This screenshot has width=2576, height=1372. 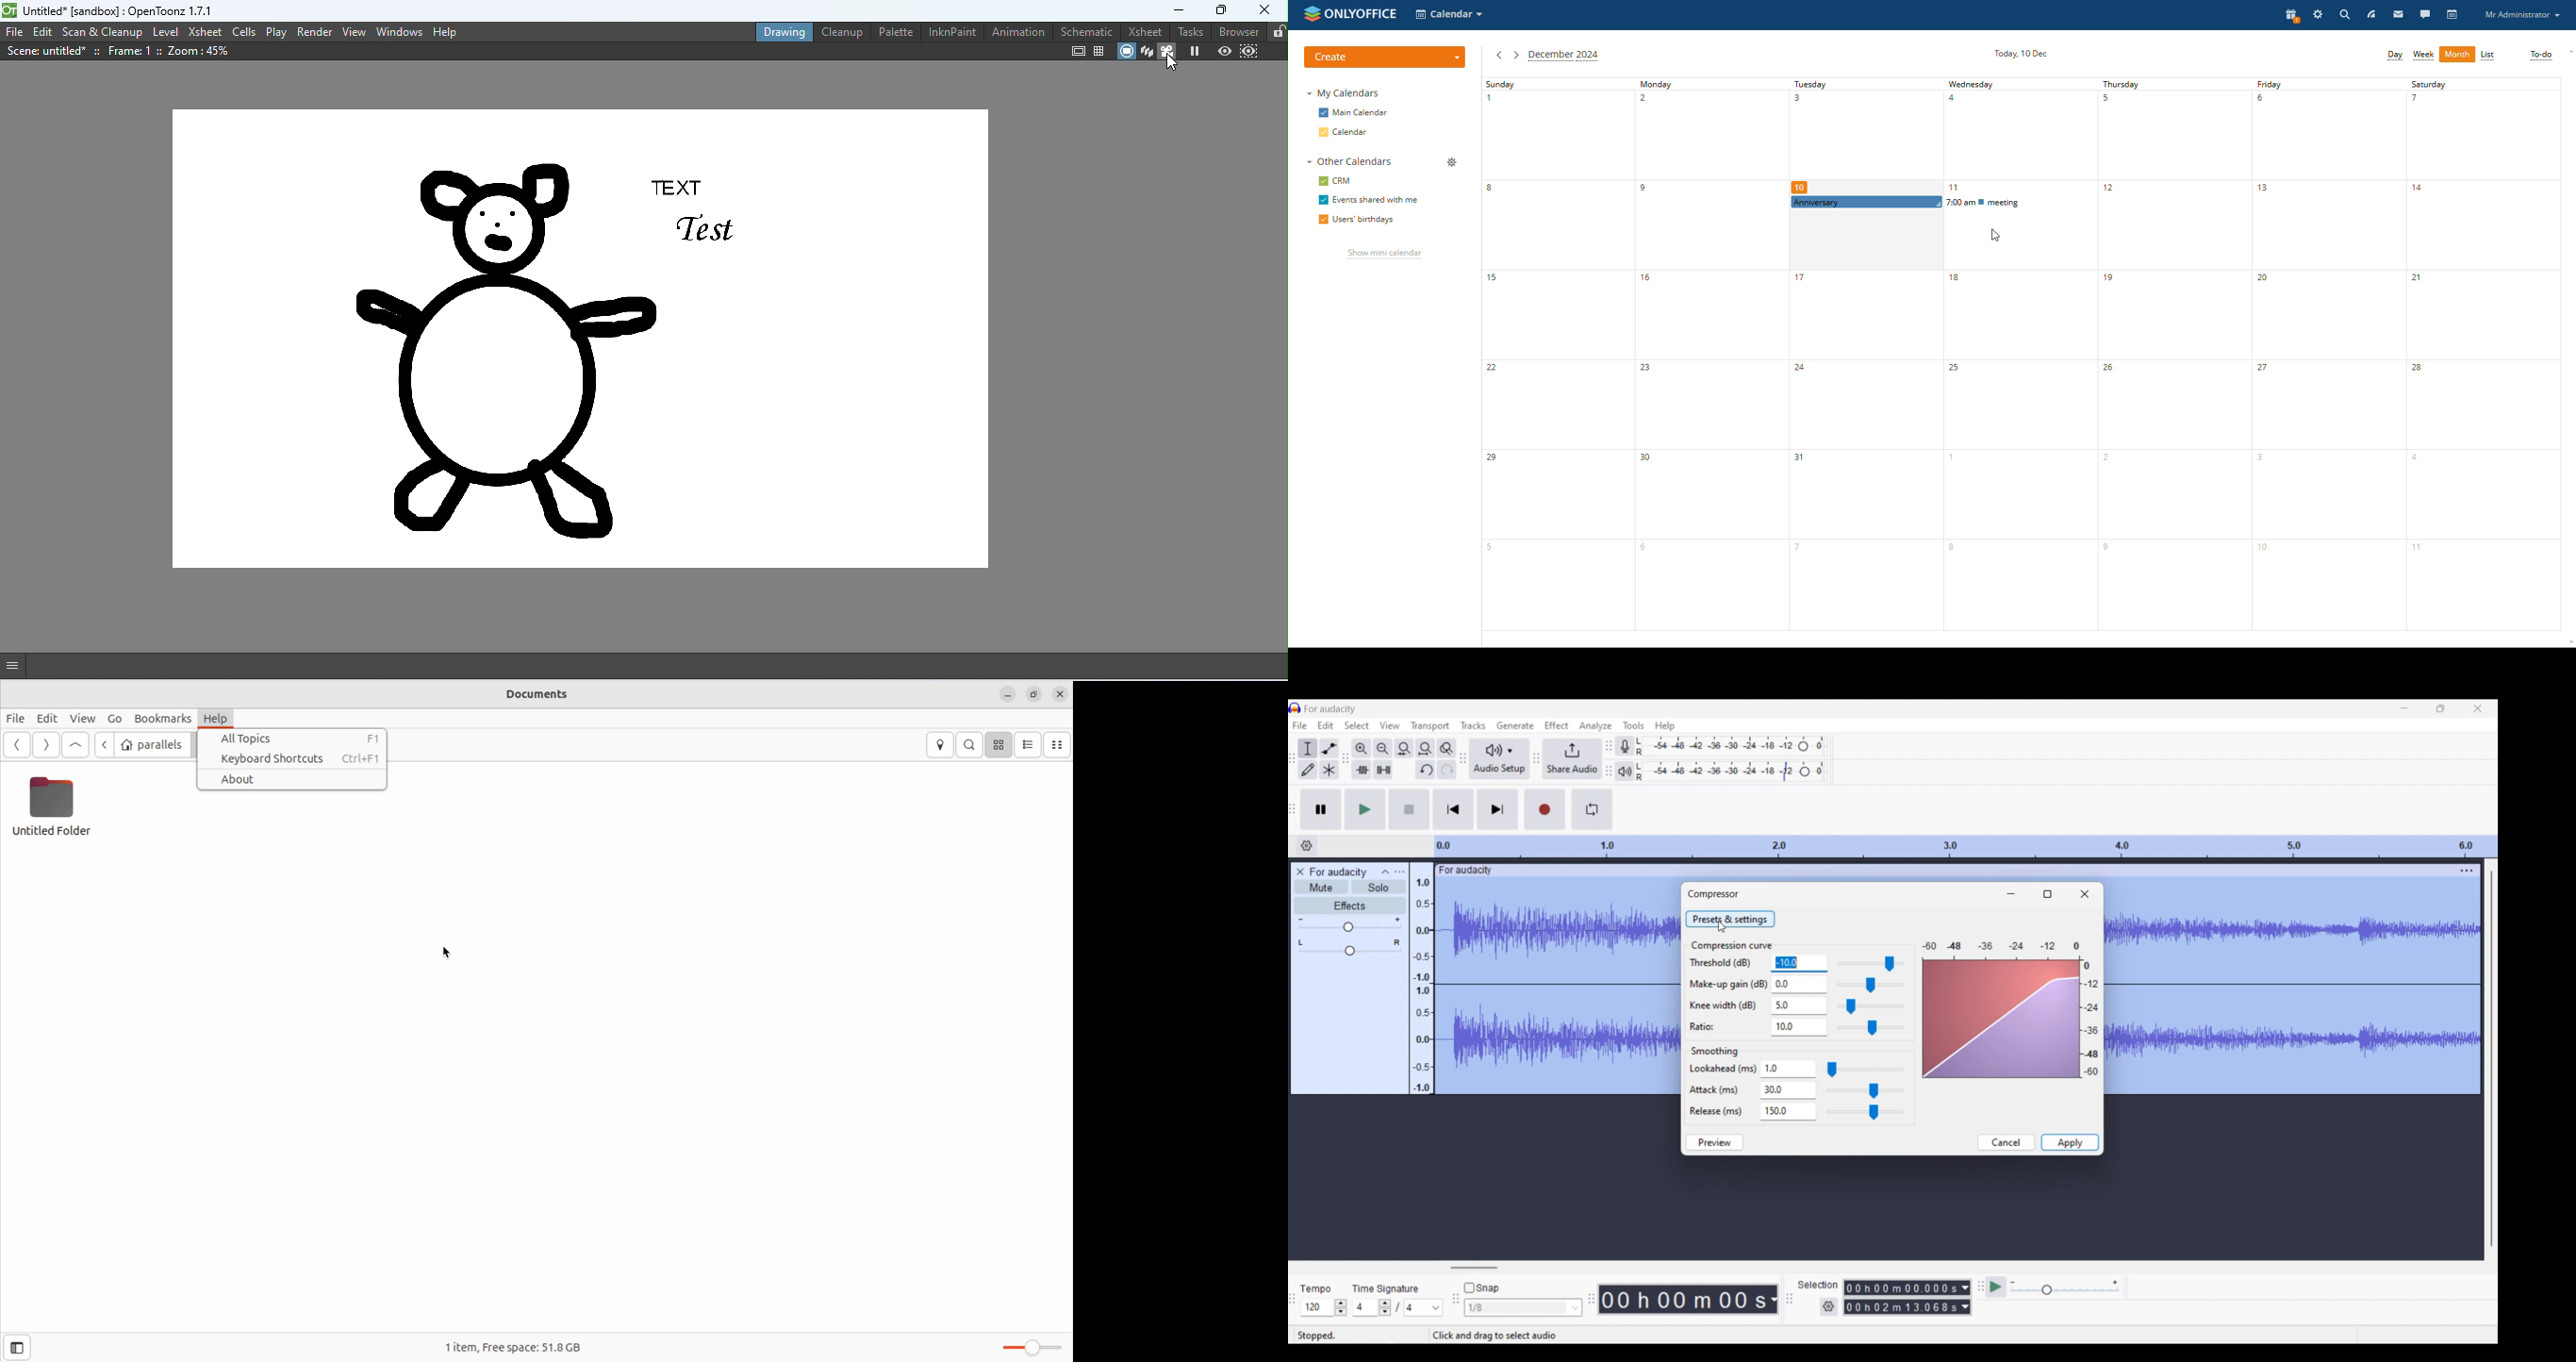 What do you see at coordinates (1362, 12) in the screenshot?
I see `onlyoffice` at bounding box center [1362, 12].